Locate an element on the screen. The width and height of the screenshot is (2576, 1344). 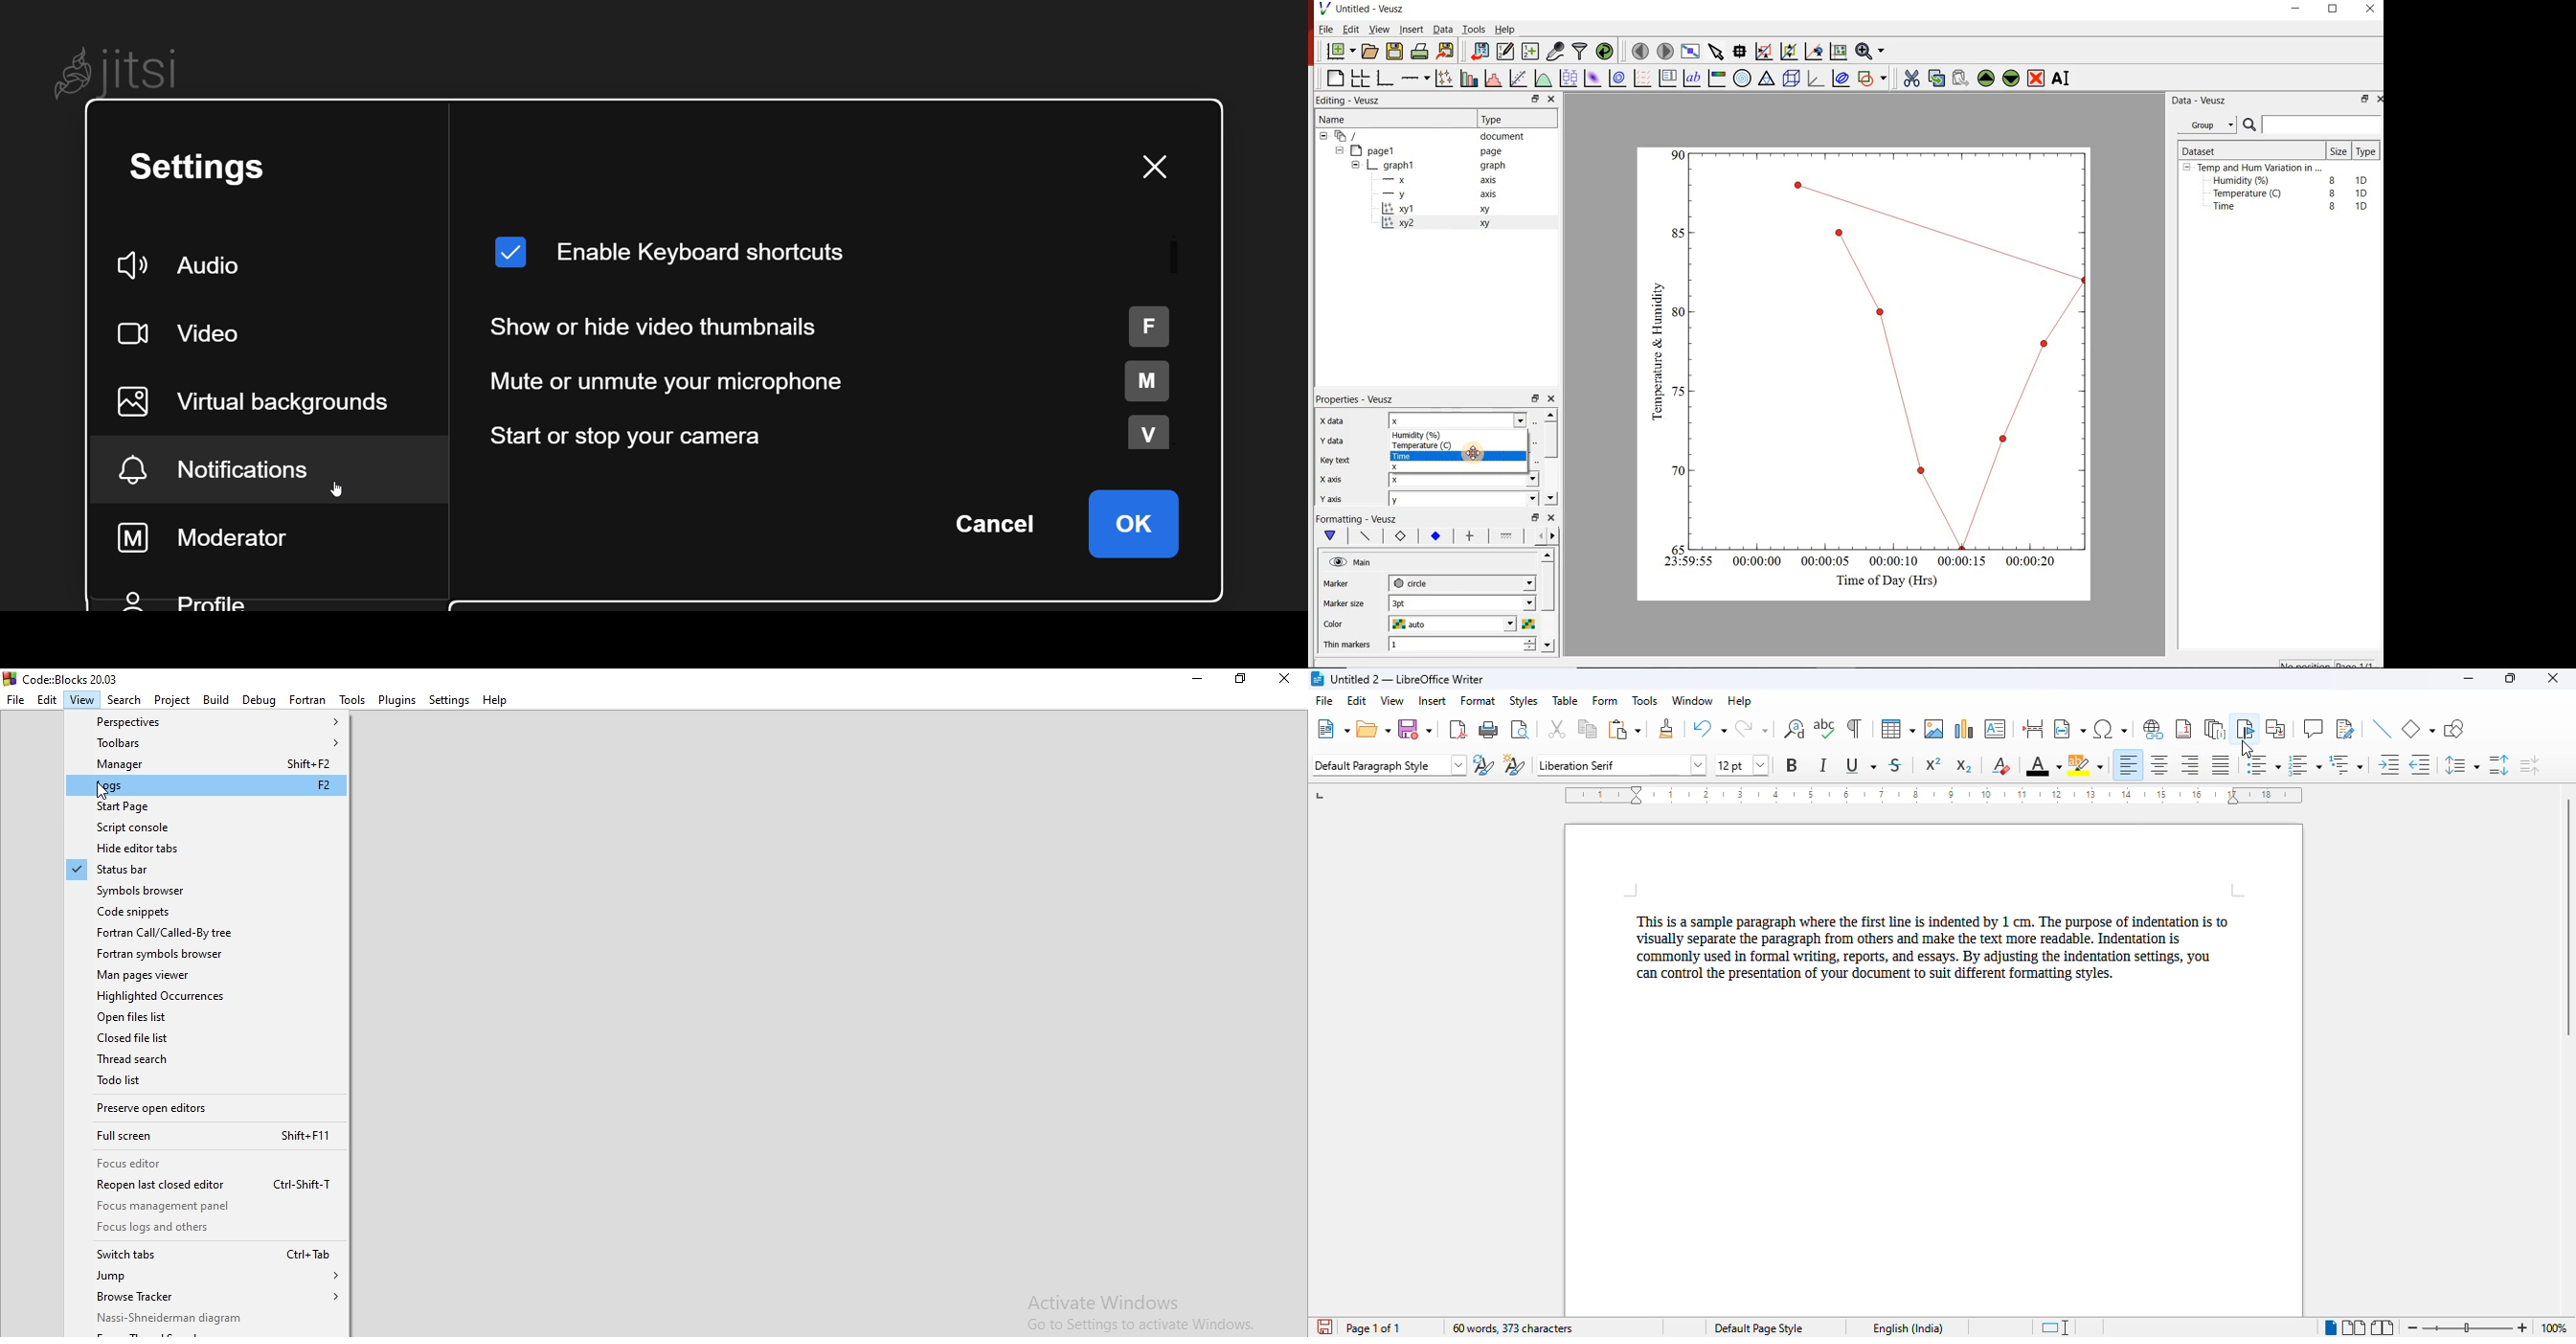
add an axis to a plot is located at coordinates (1416, 77).